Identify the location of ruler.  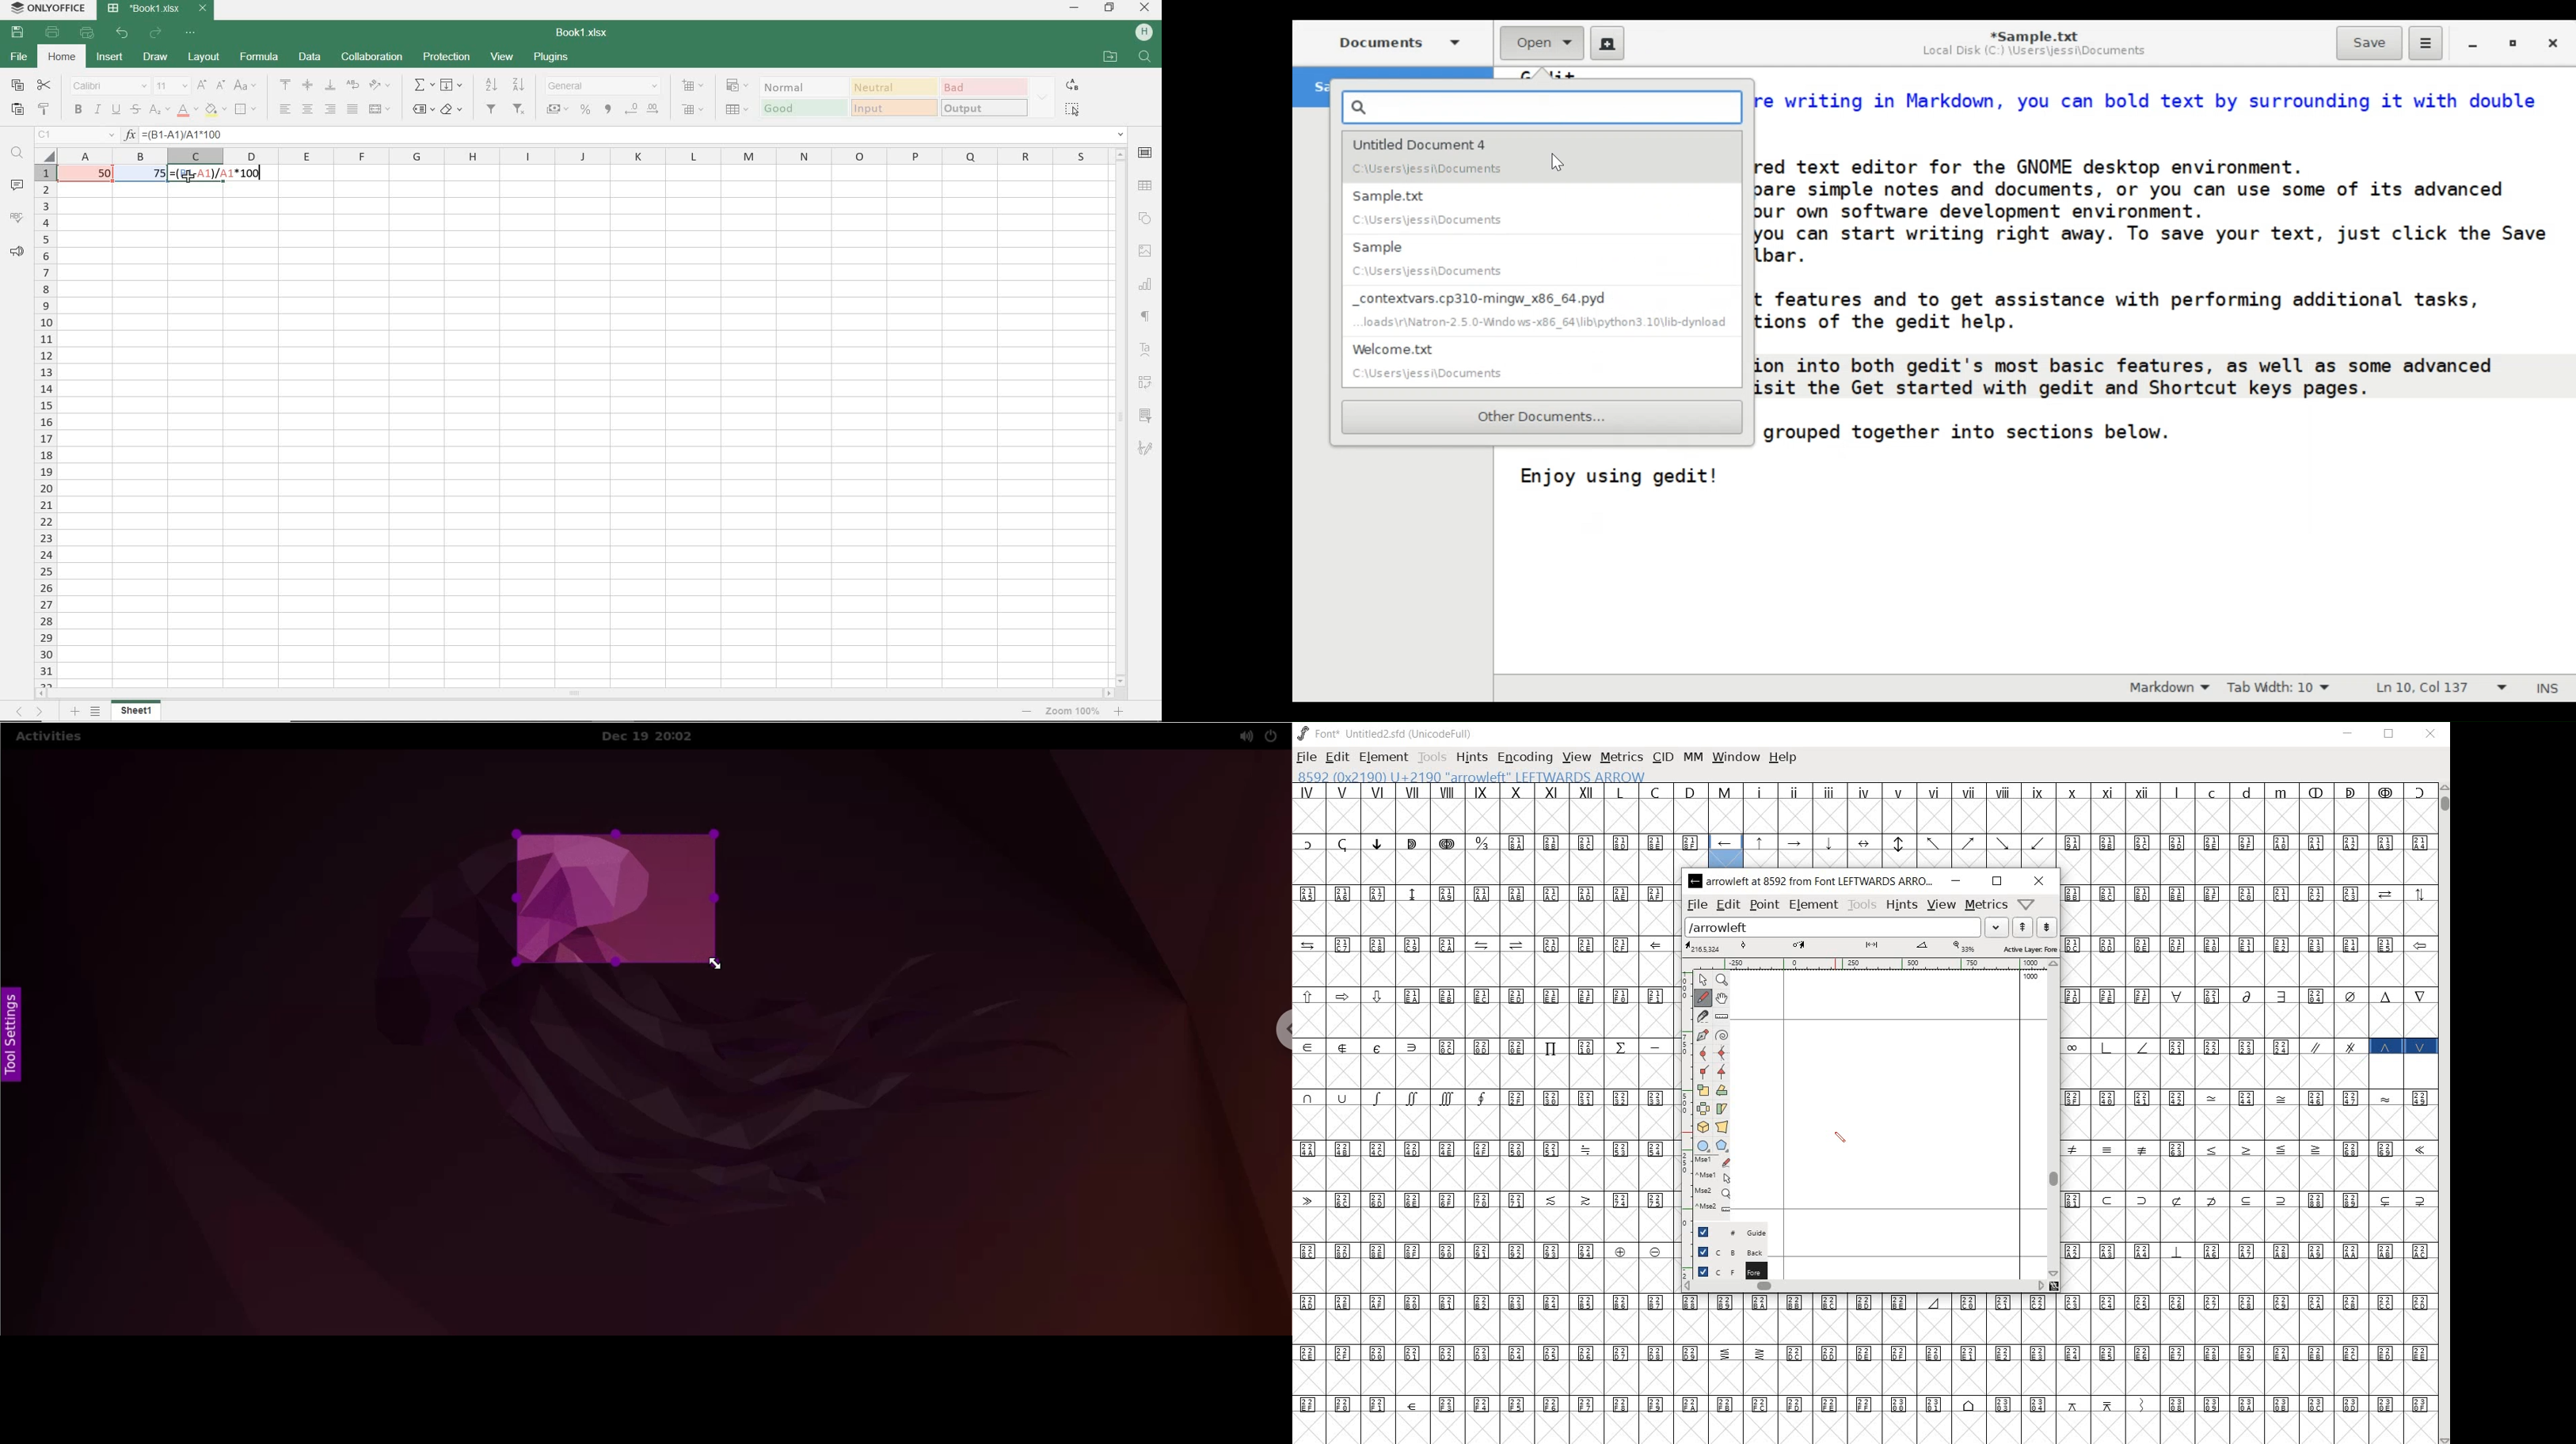
(1868, 965).